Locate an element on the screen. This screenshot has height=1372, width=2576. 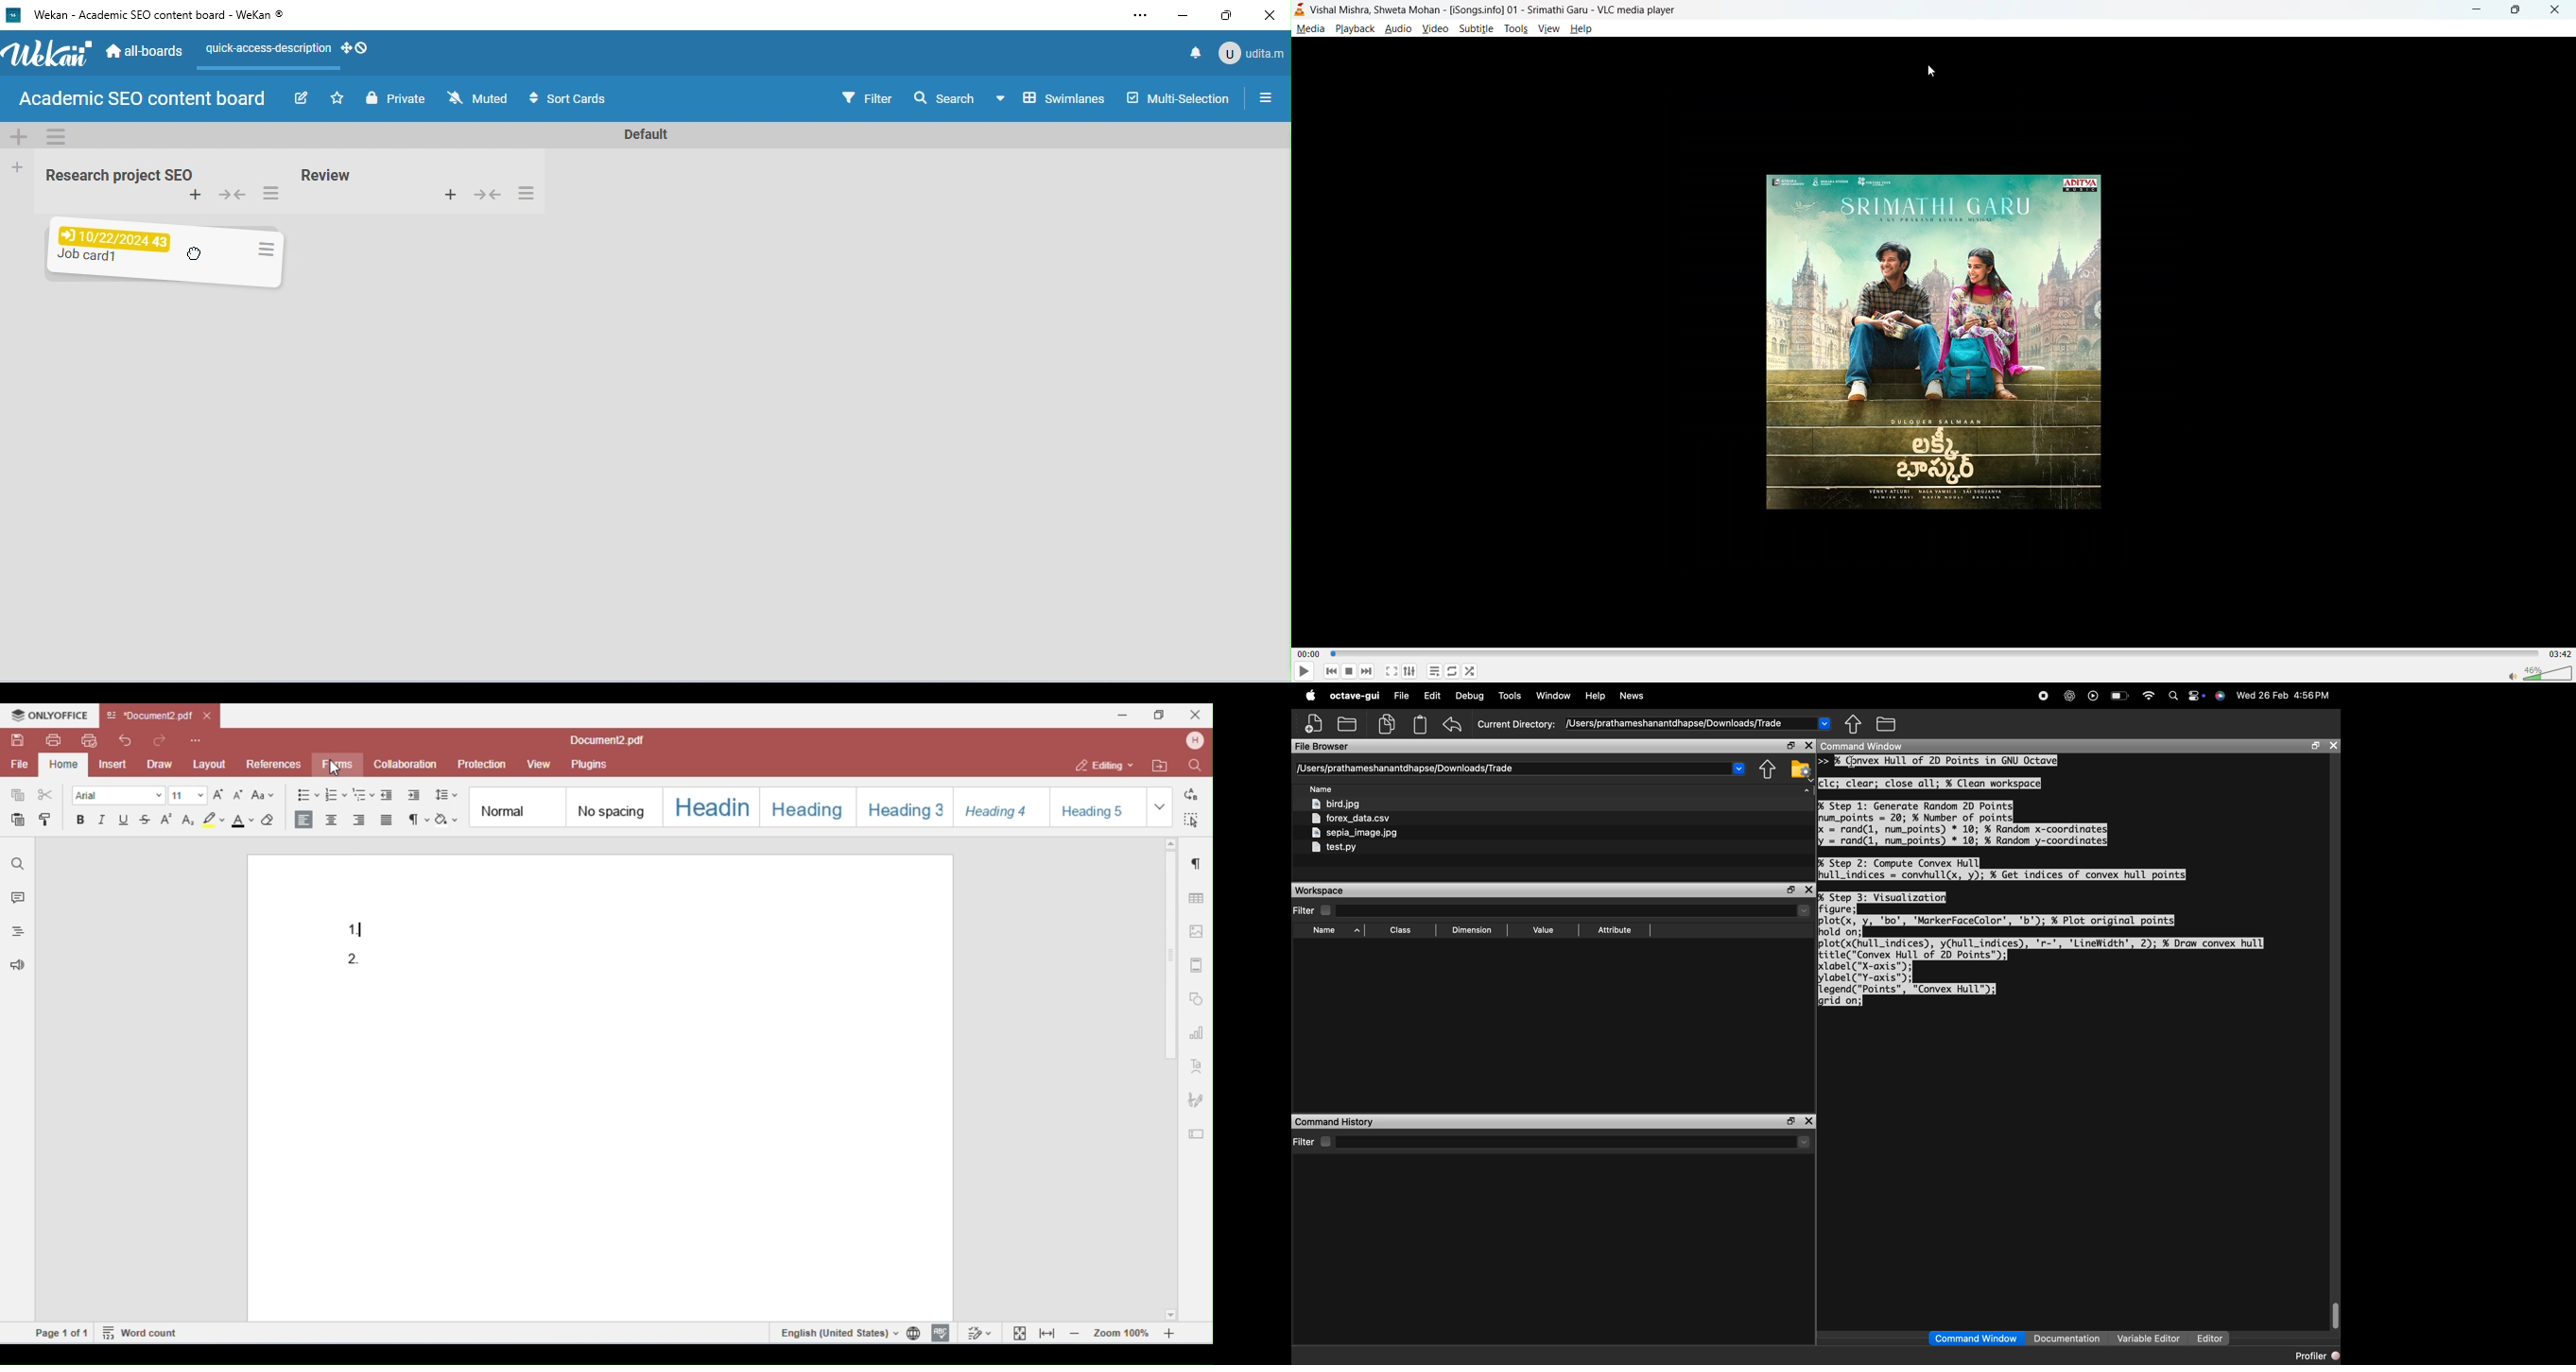
News is located at coordinates (1631, 696).